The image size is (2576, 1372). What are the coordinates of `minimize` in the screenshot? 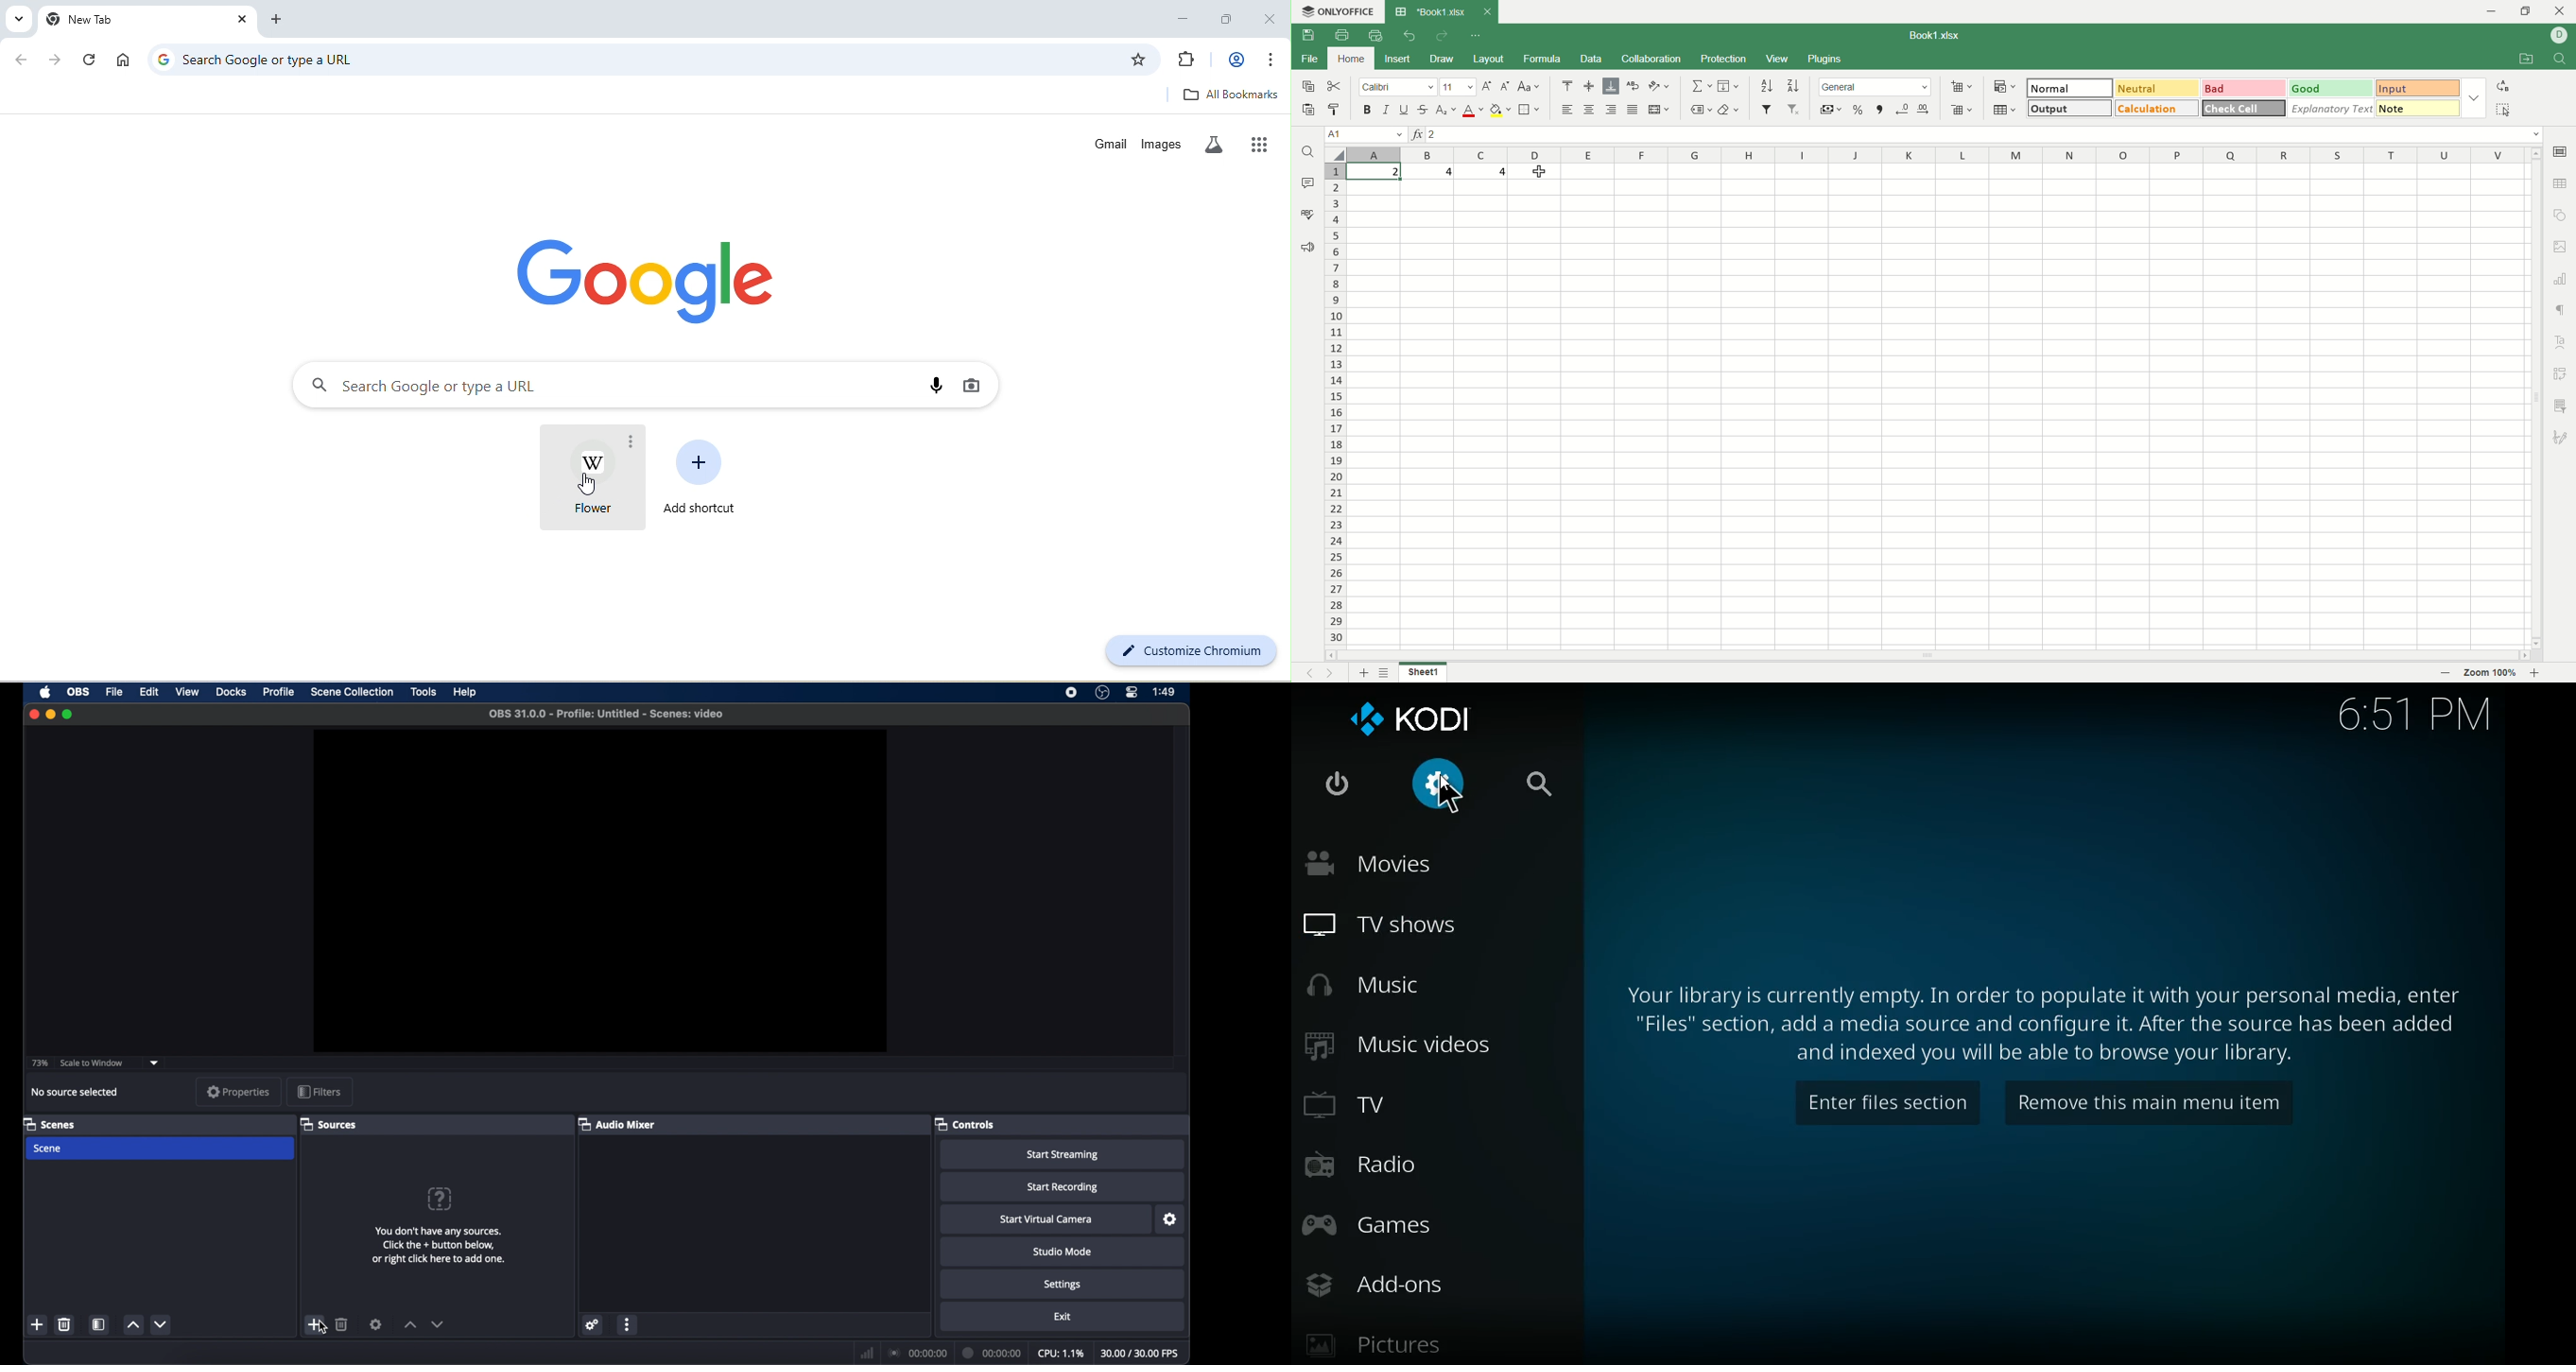 It's located at (1184, 16).